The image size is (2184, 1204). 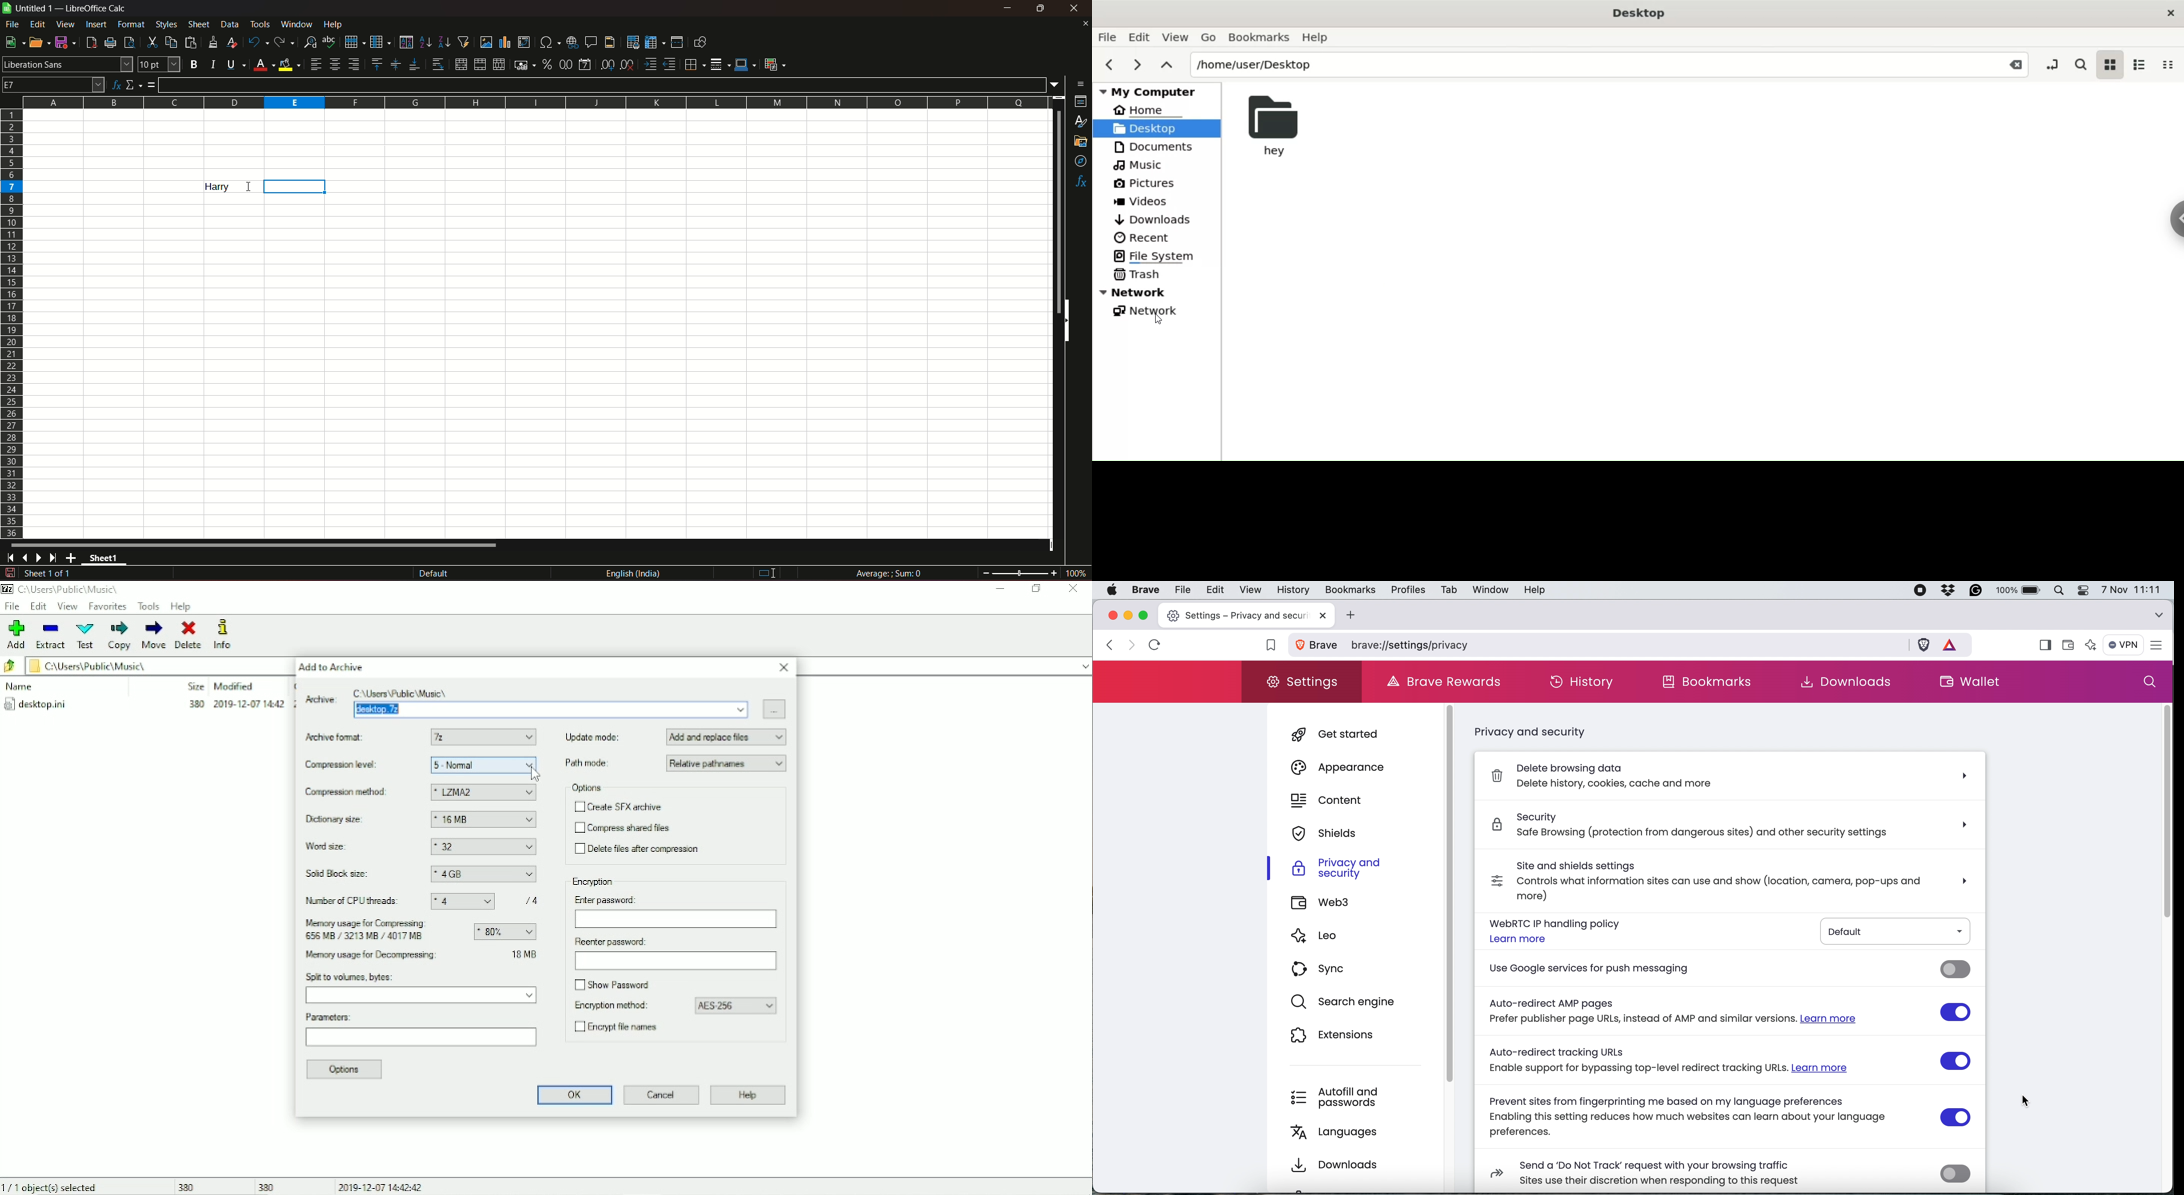 What do you see at coordinates (585, 65) in the screenshot?
I see `format as date` at bounding box center [585, 65].